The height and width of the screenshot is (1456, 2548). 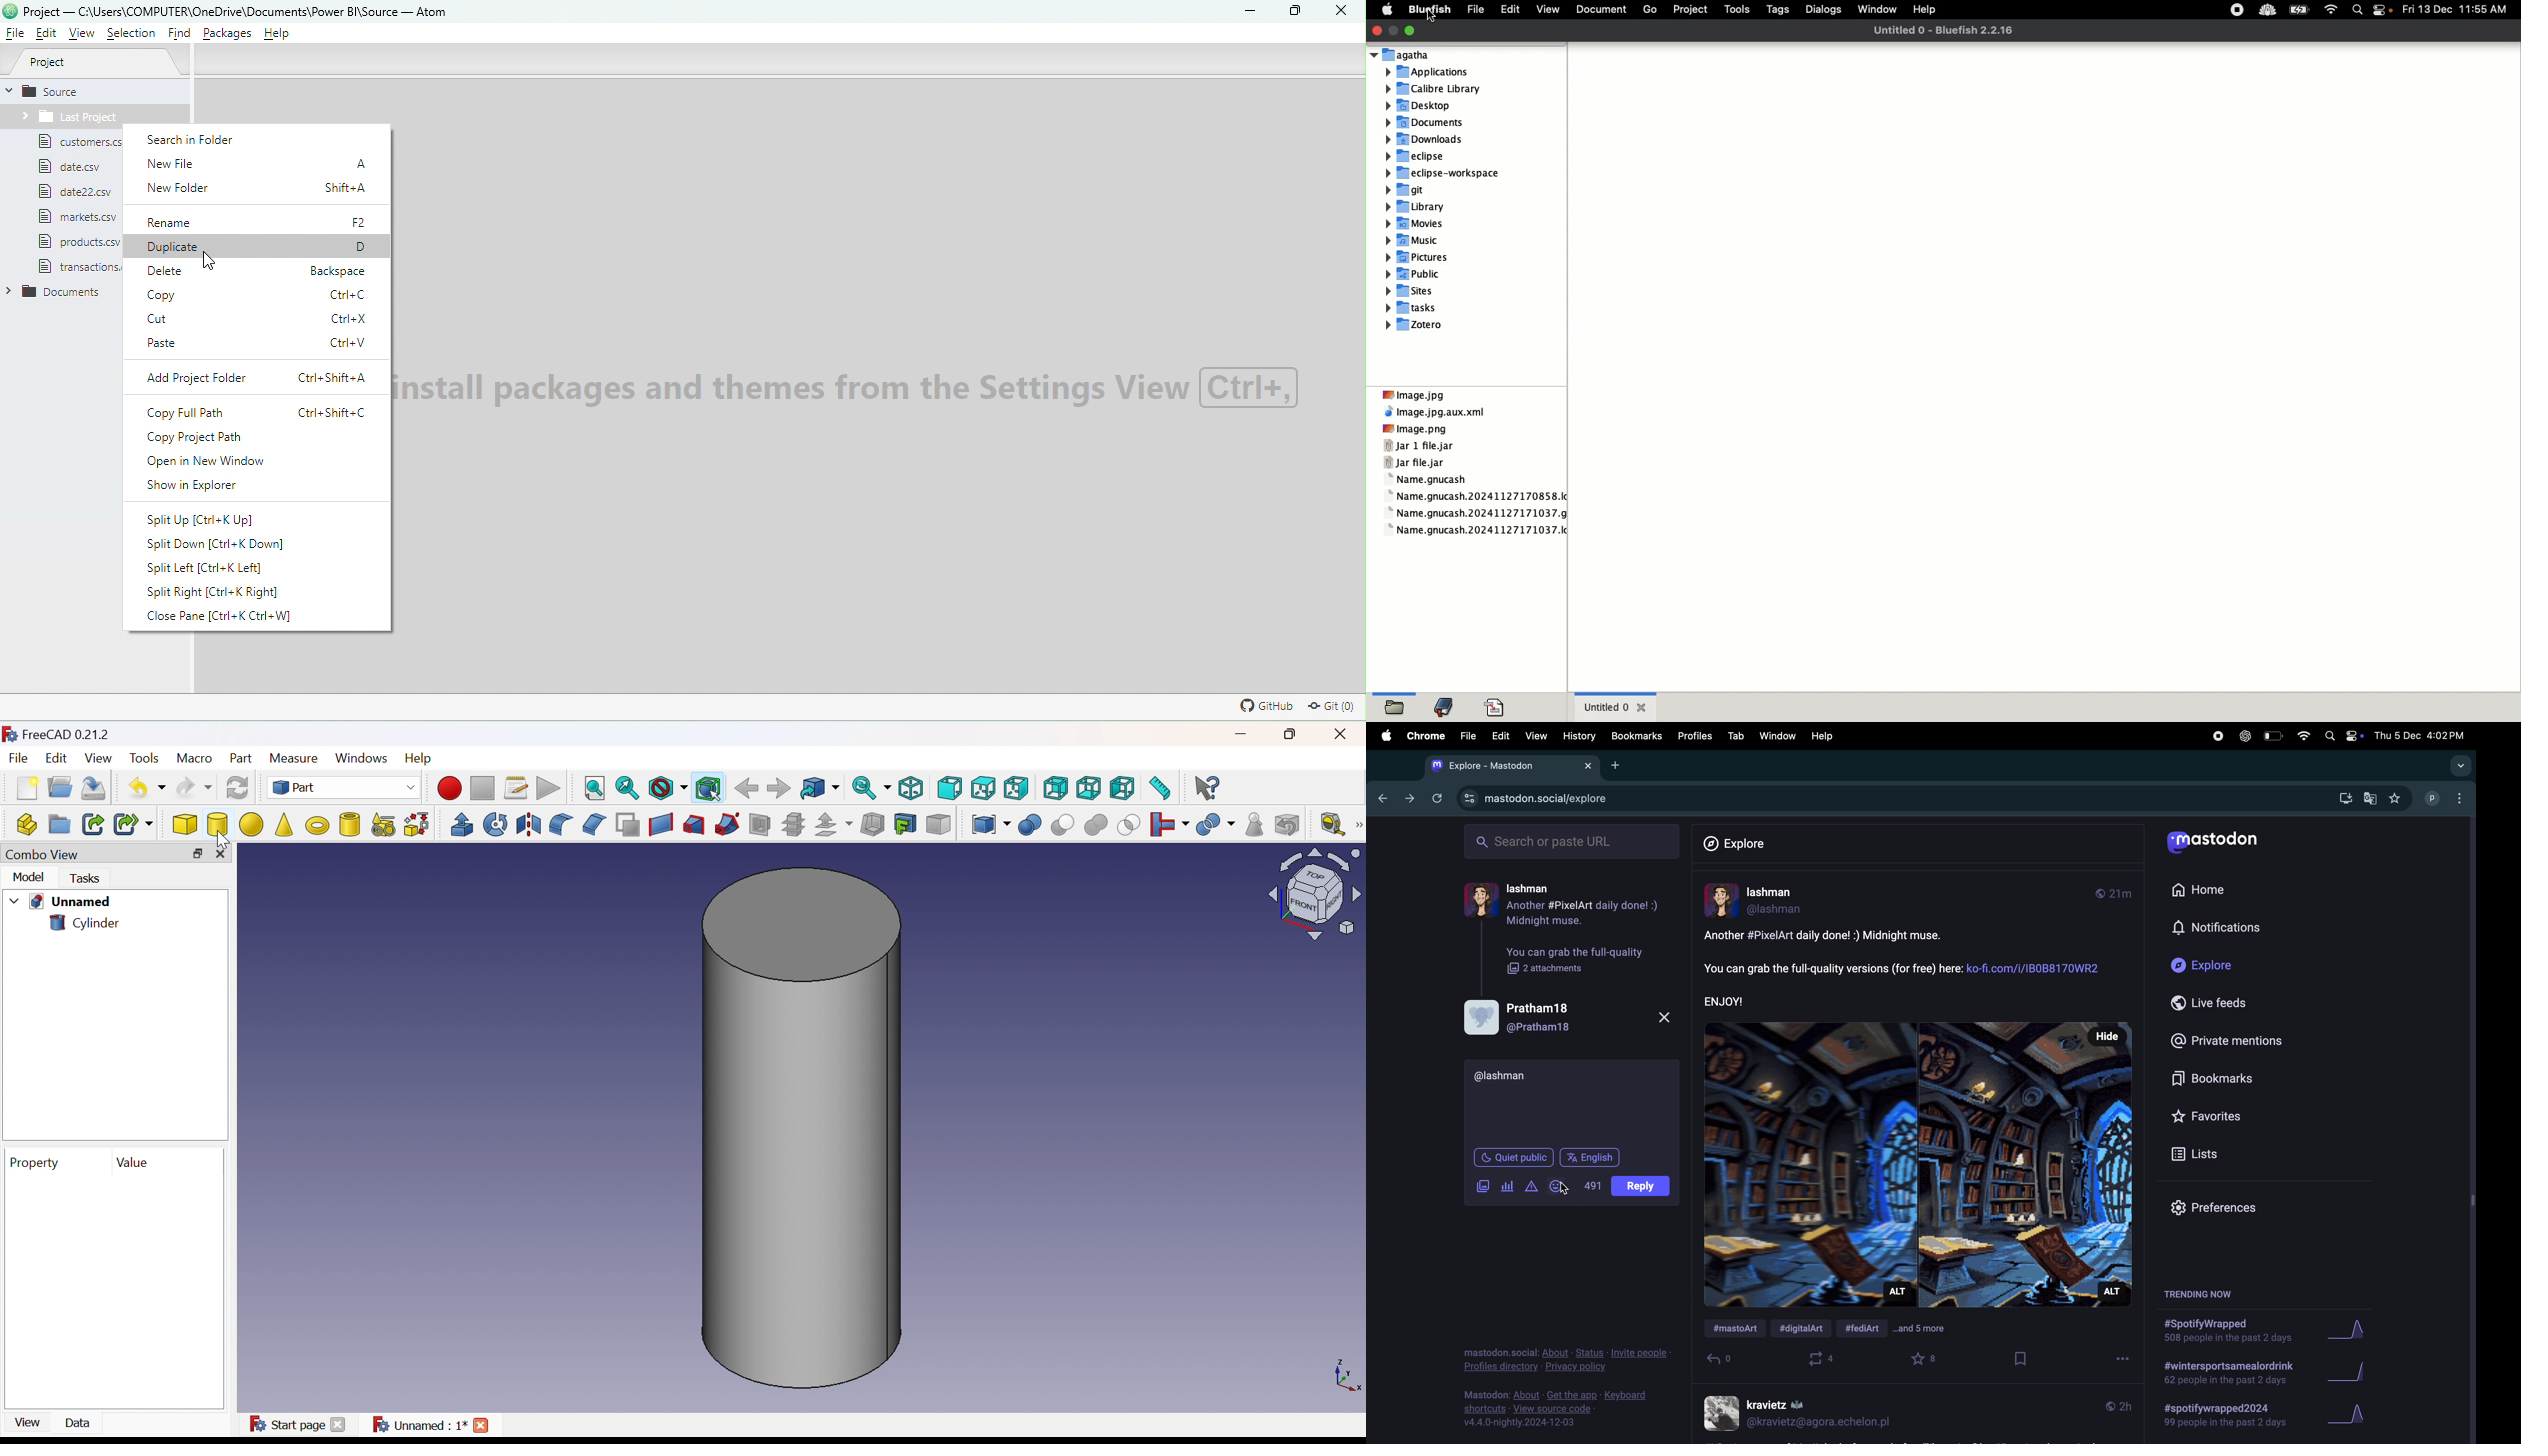 What do you see at coordinates (100, 759) in the screenshot?
I see `View` at bounding box center [100, 759].